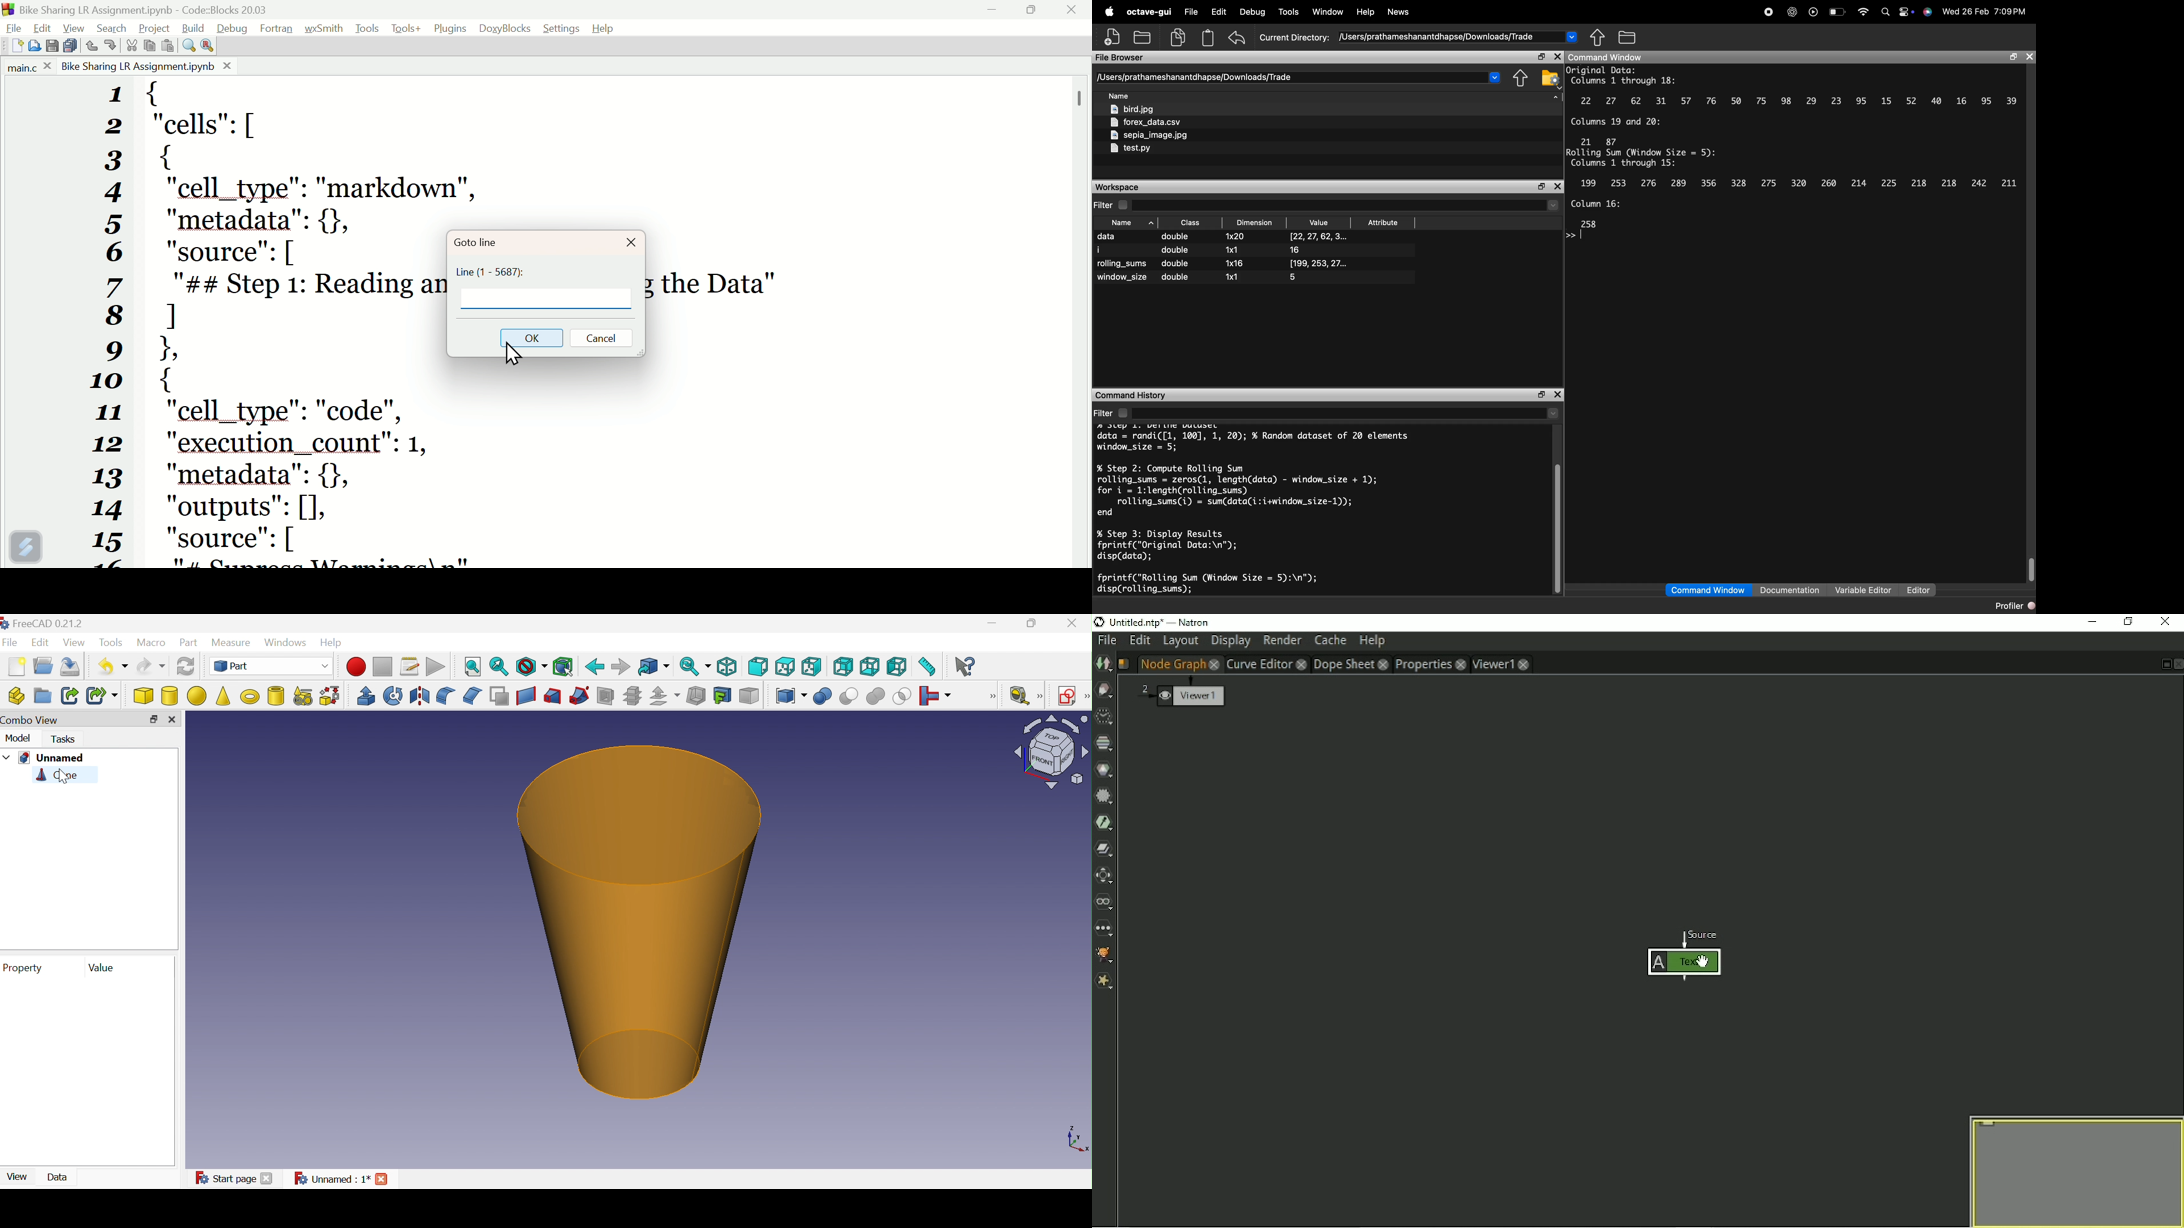  I want to click on Go to linked object, so click(653, 667).